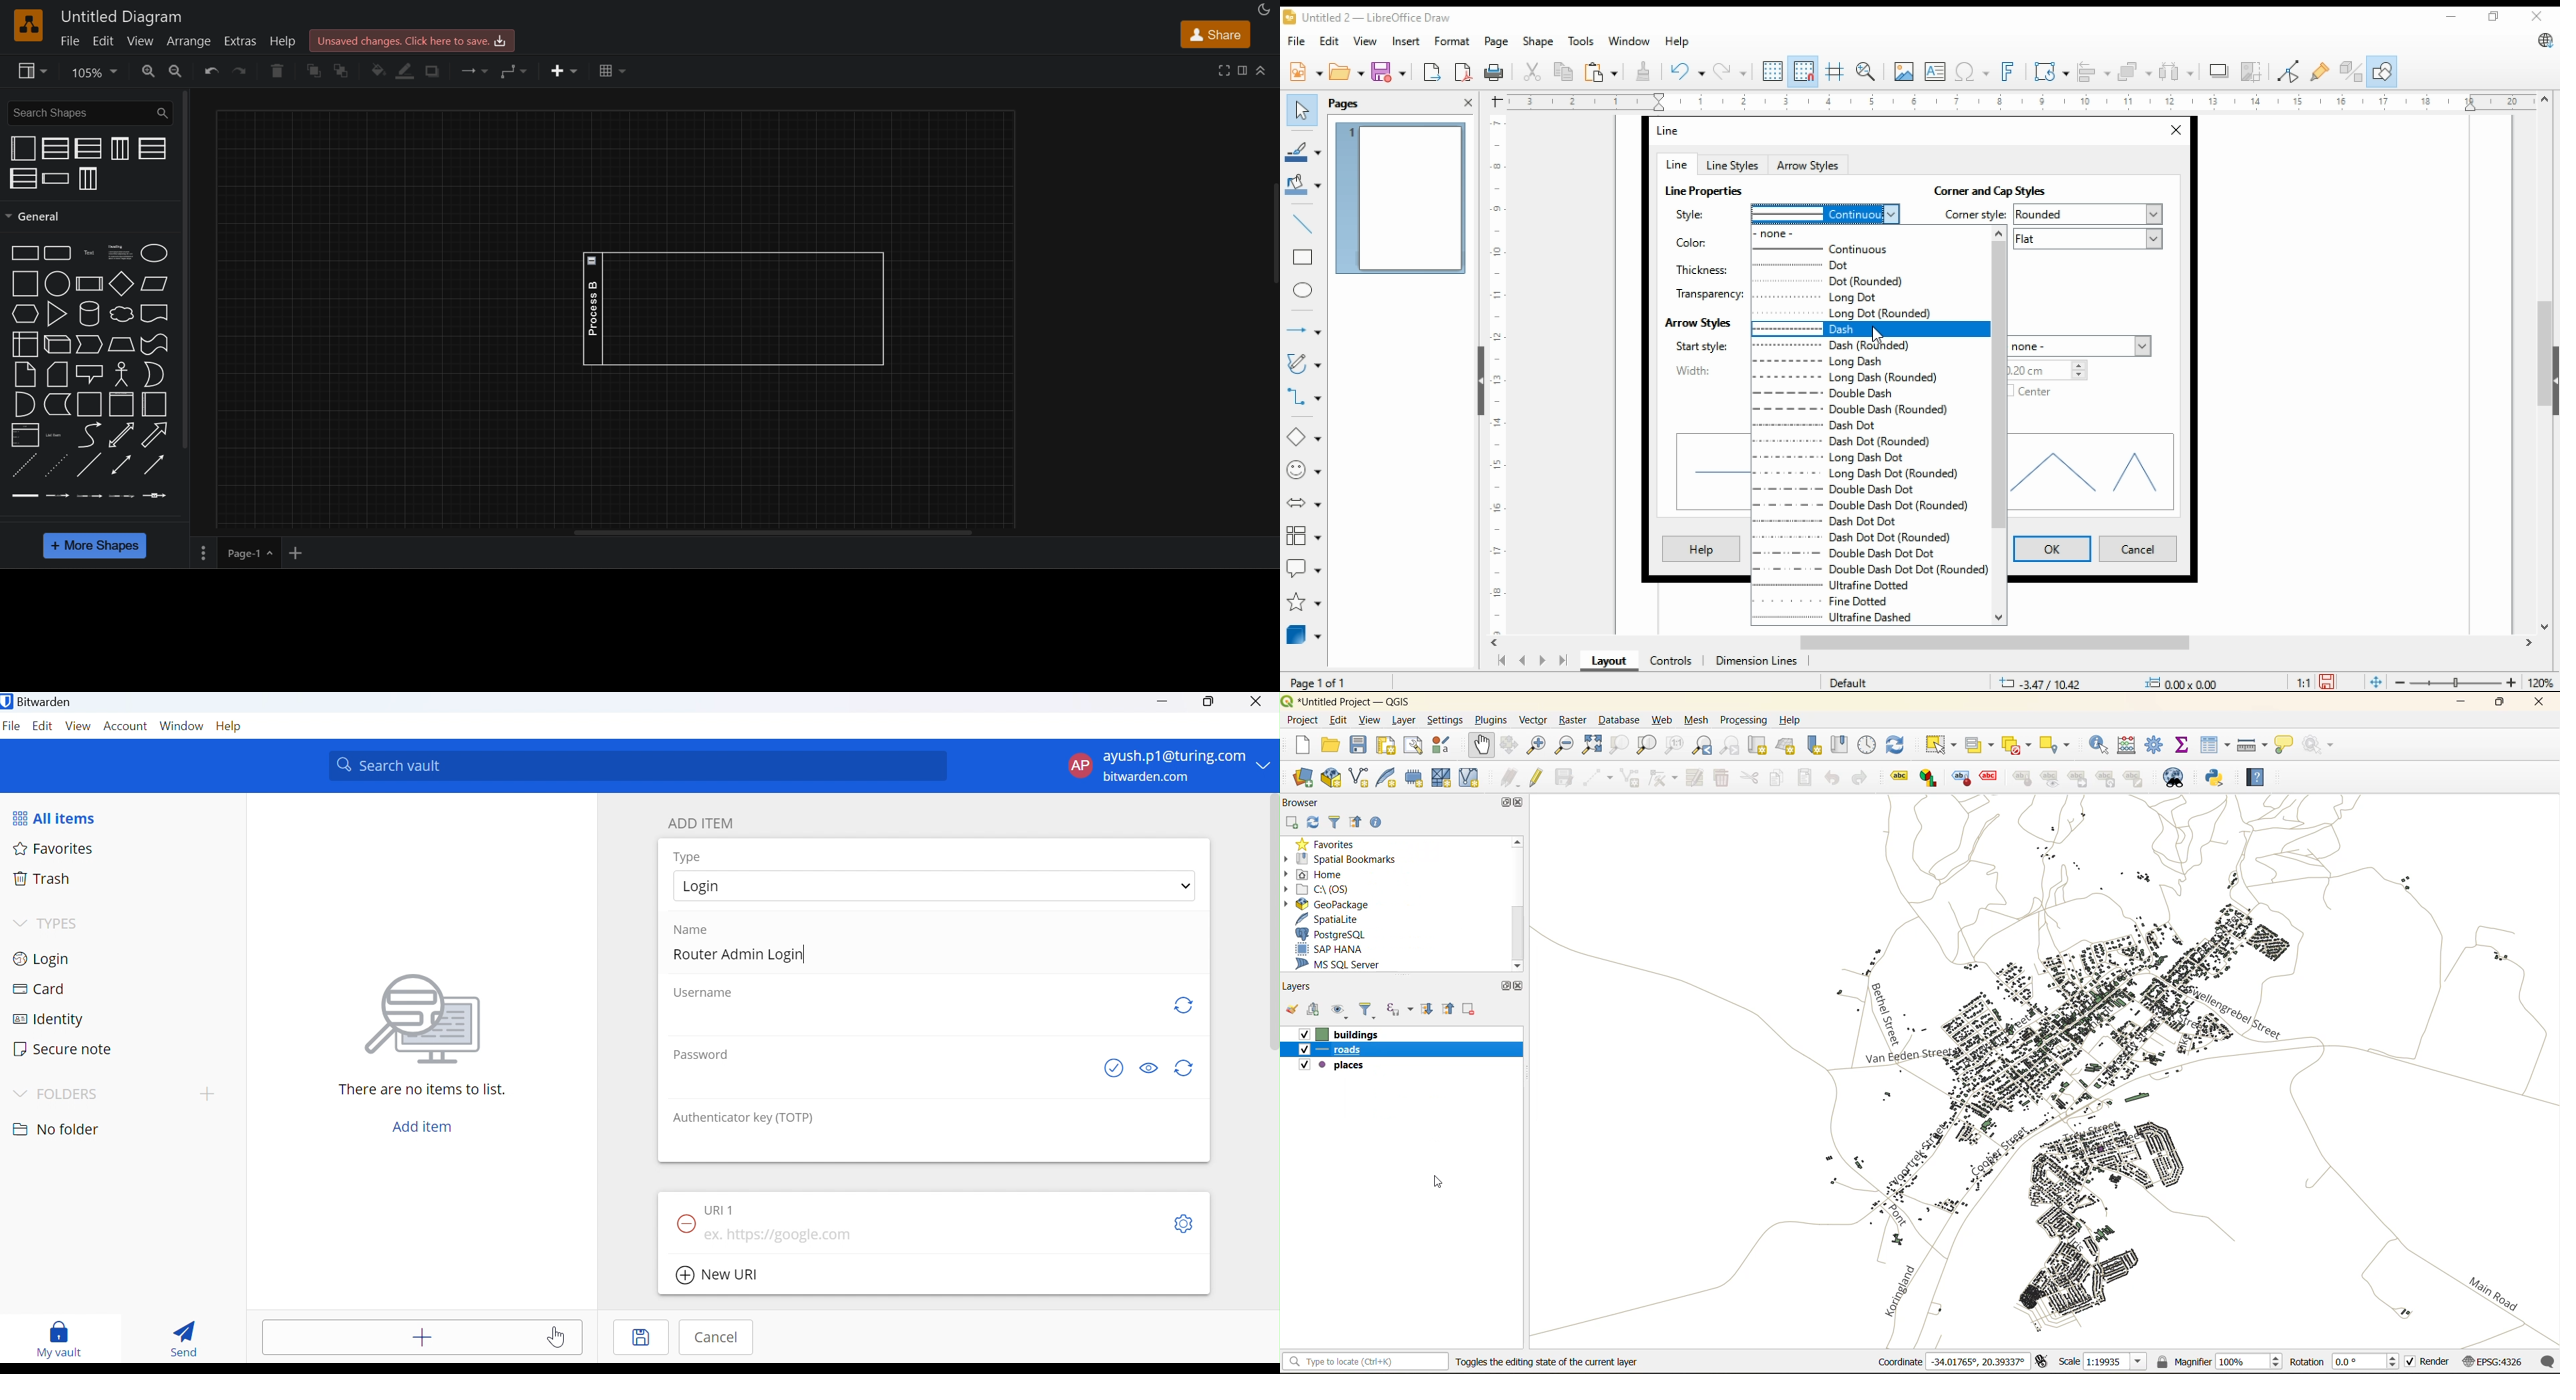  What do you see at coordinates (63, 816) in the screenshot?
I see `All items` at bounding box center [63, 816].